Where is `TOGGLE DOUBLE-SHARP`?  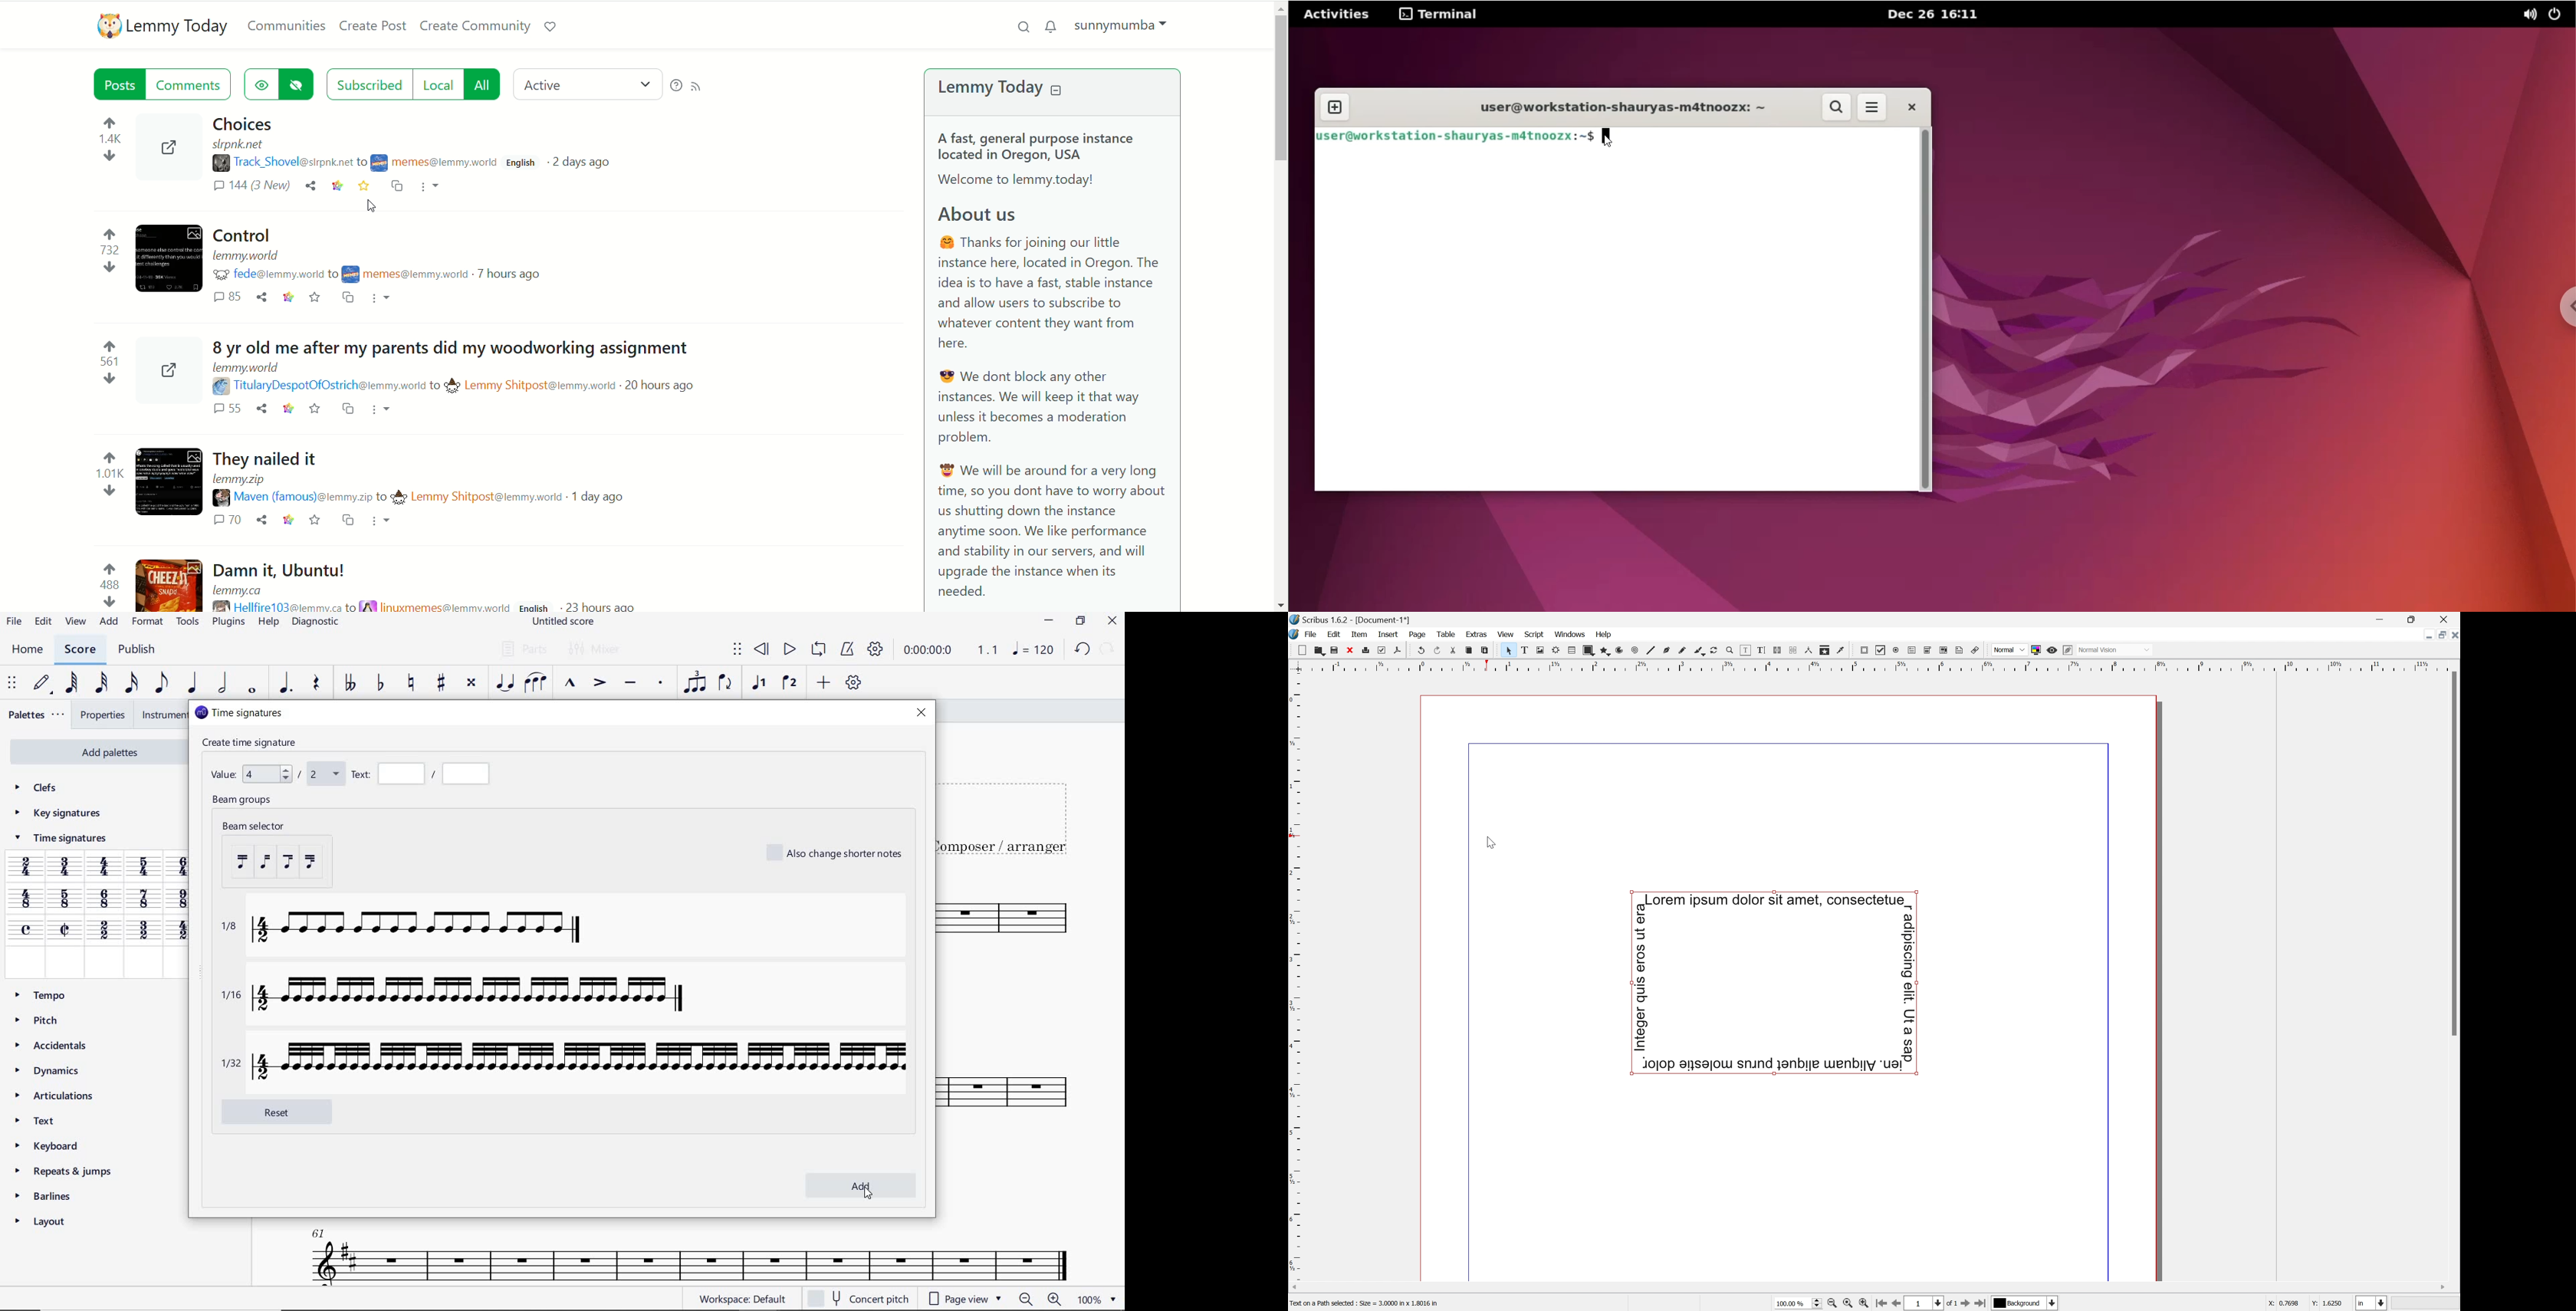
TOGGLE DOUBLE-SHARP is located at coordinates (471, 683).